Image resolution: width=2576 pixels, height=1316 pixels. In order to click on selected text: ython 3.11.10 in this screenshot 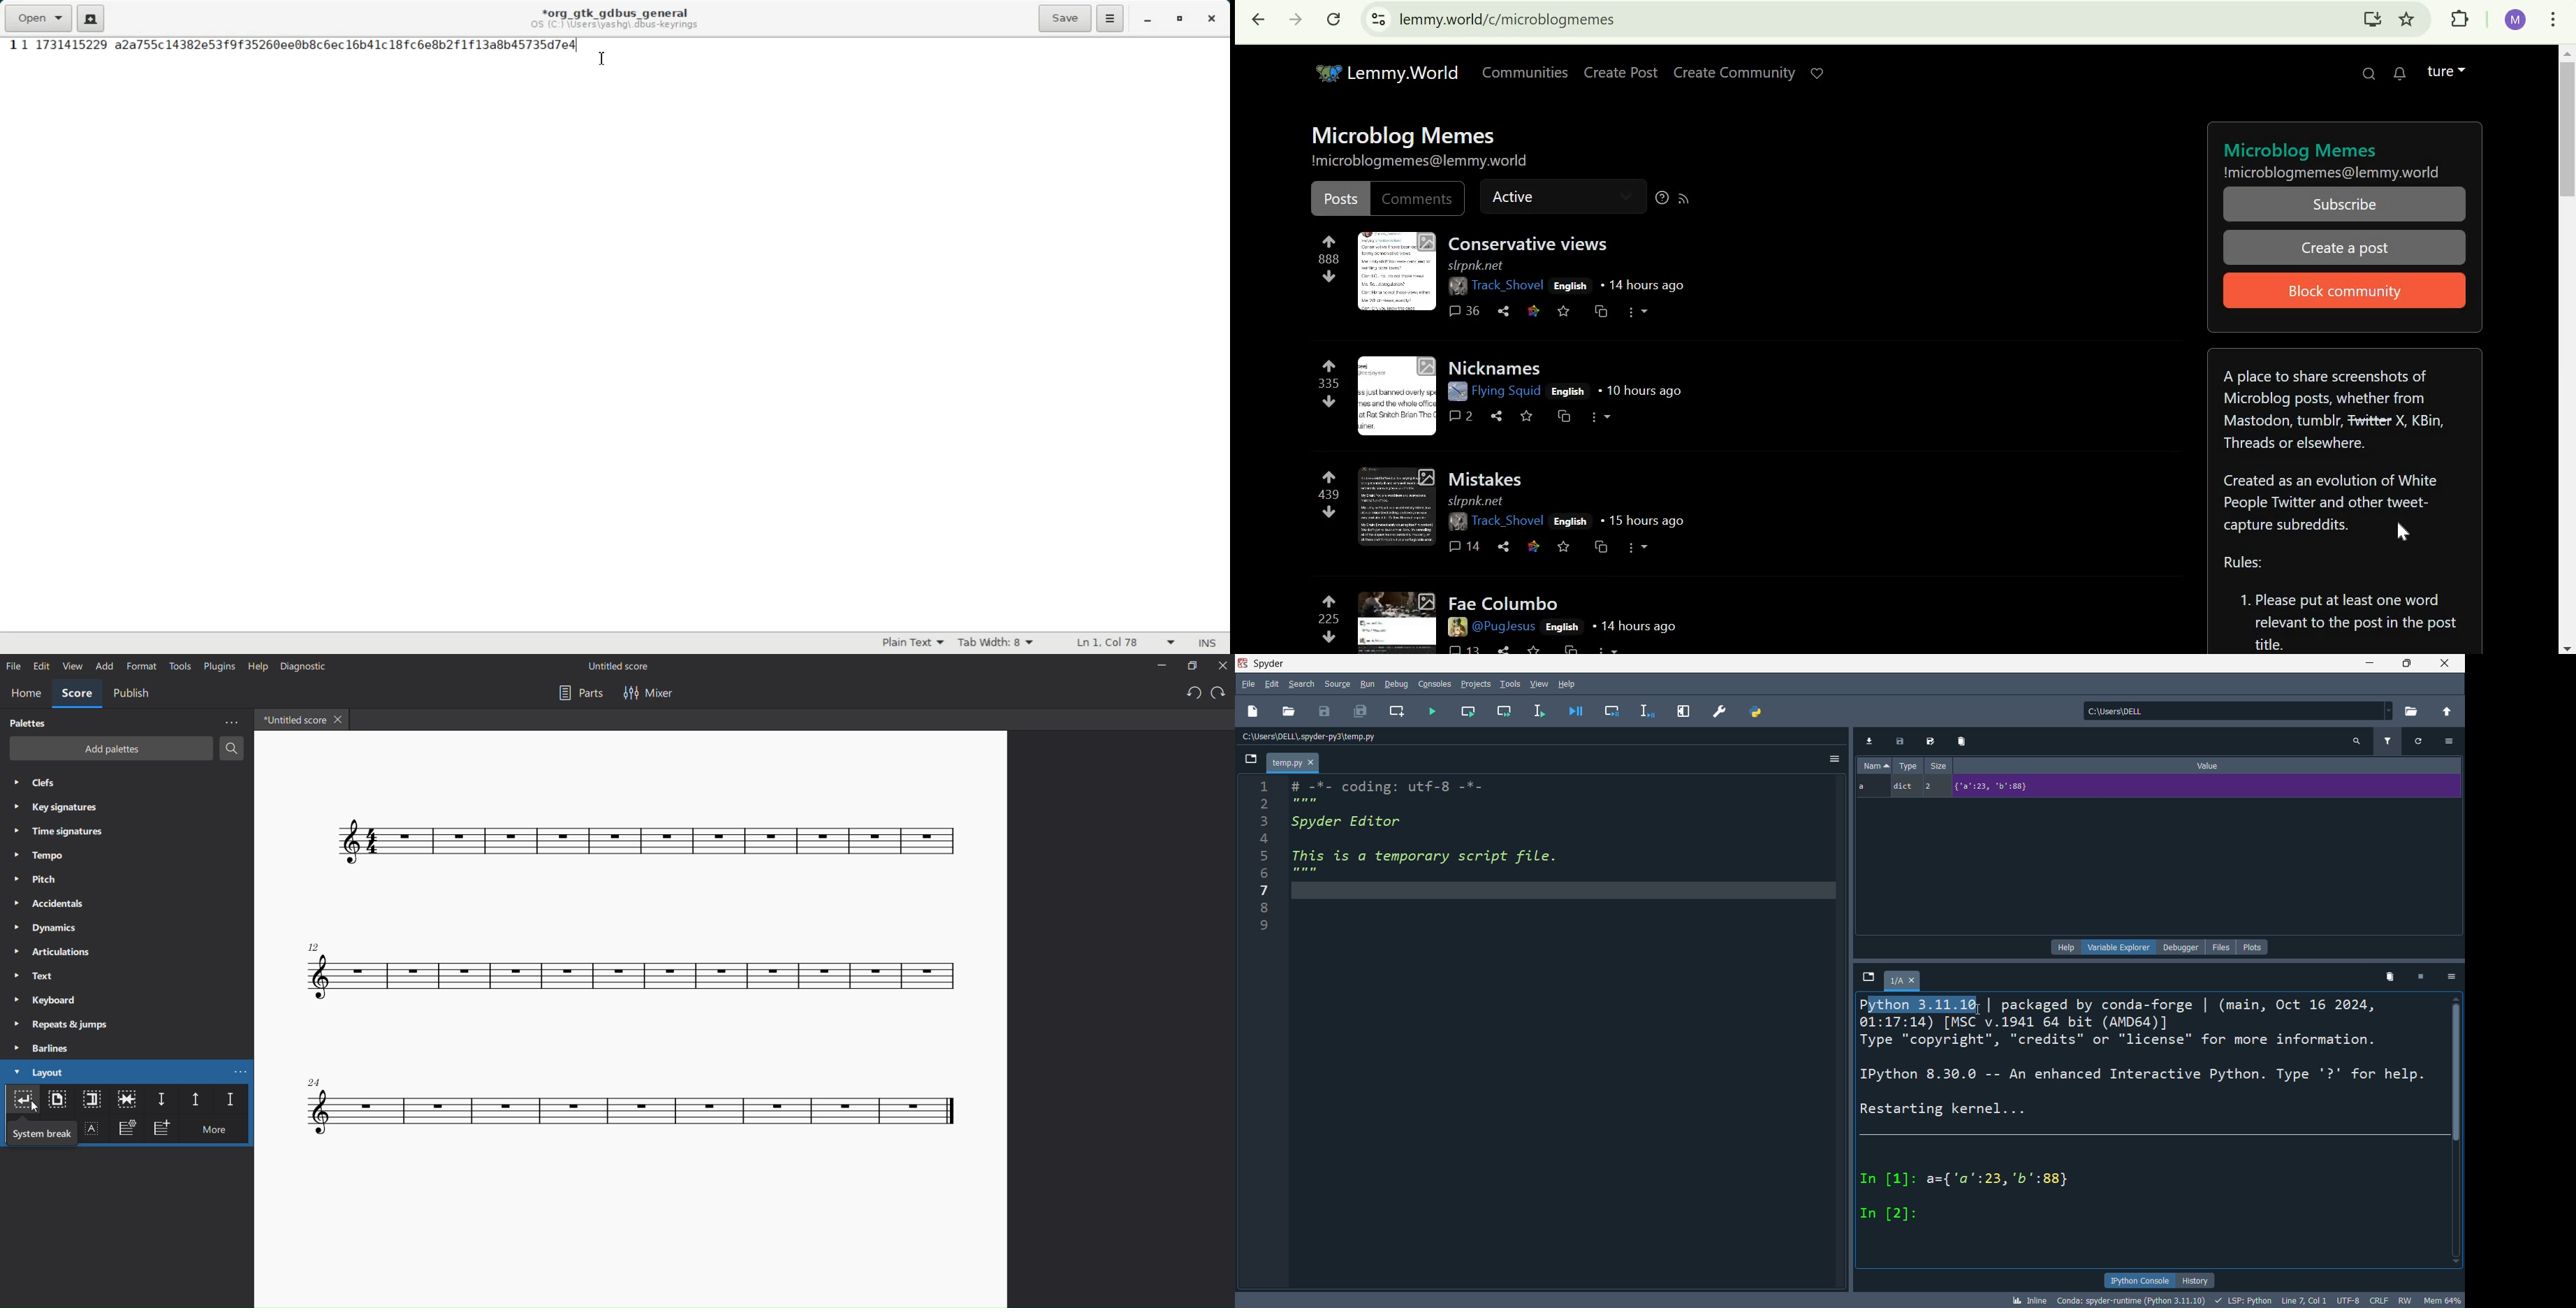, I will do `click(1925, 1005)`.